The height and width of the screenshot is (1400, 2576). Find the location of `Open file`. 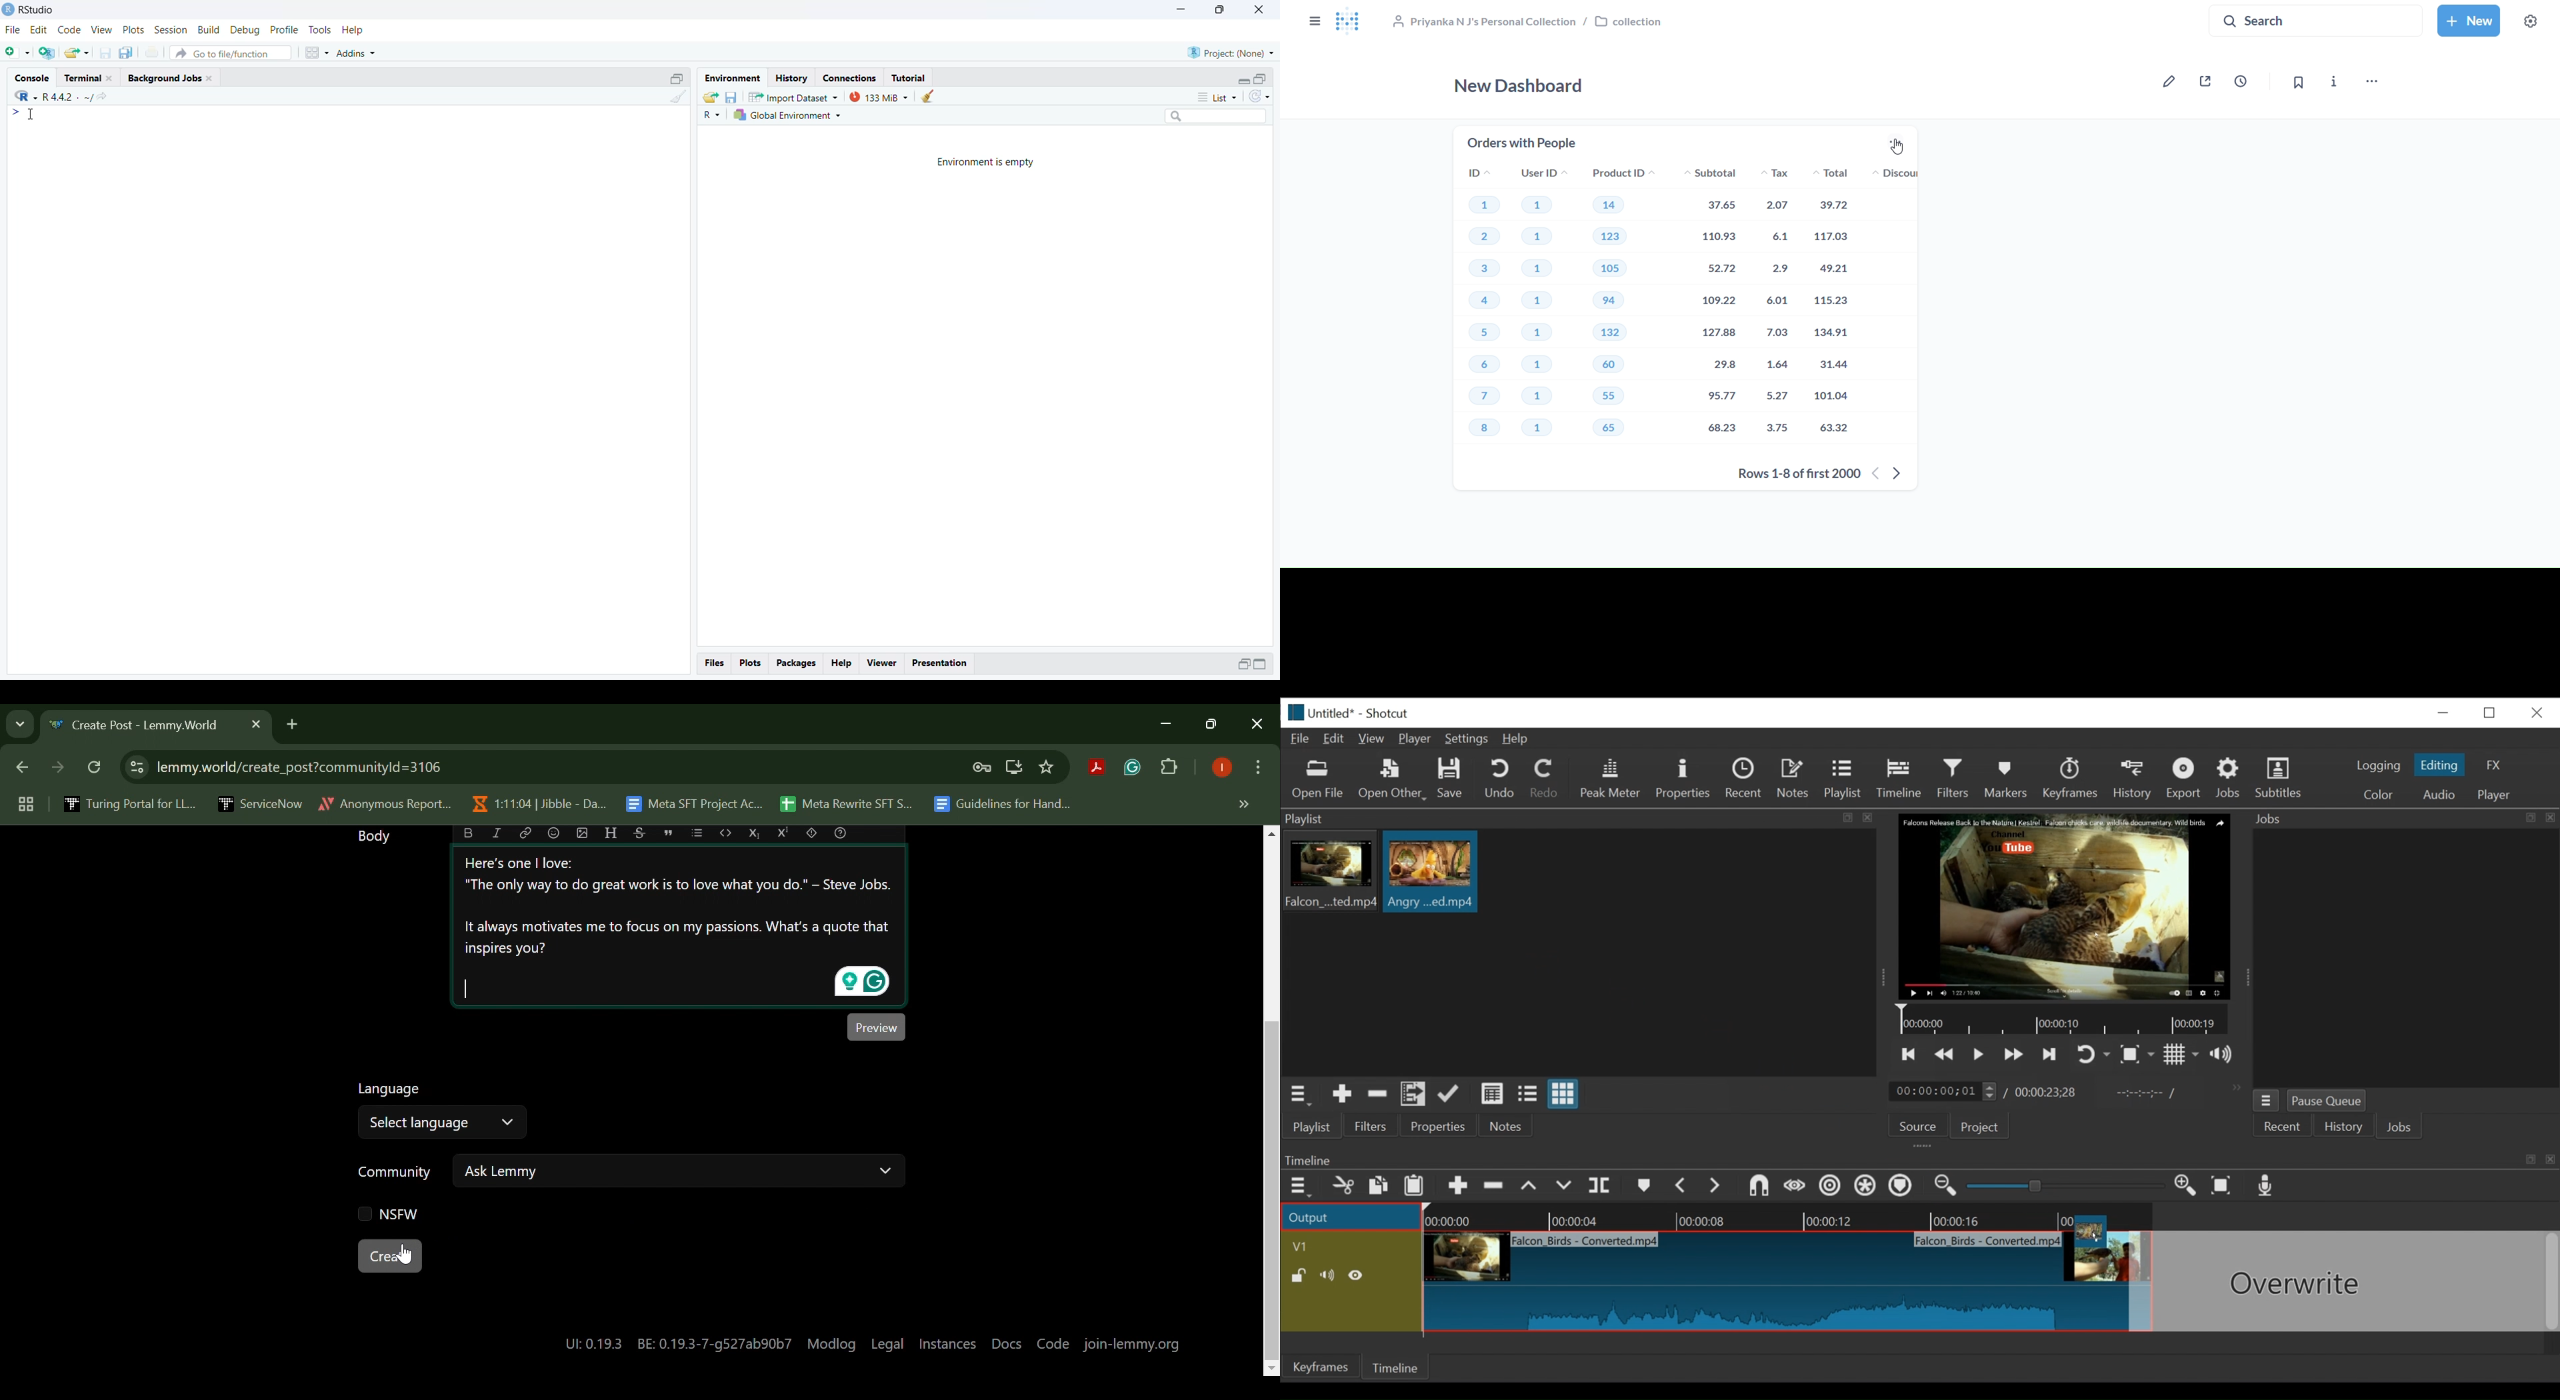

Open file is located at coordinates (1318, 780).